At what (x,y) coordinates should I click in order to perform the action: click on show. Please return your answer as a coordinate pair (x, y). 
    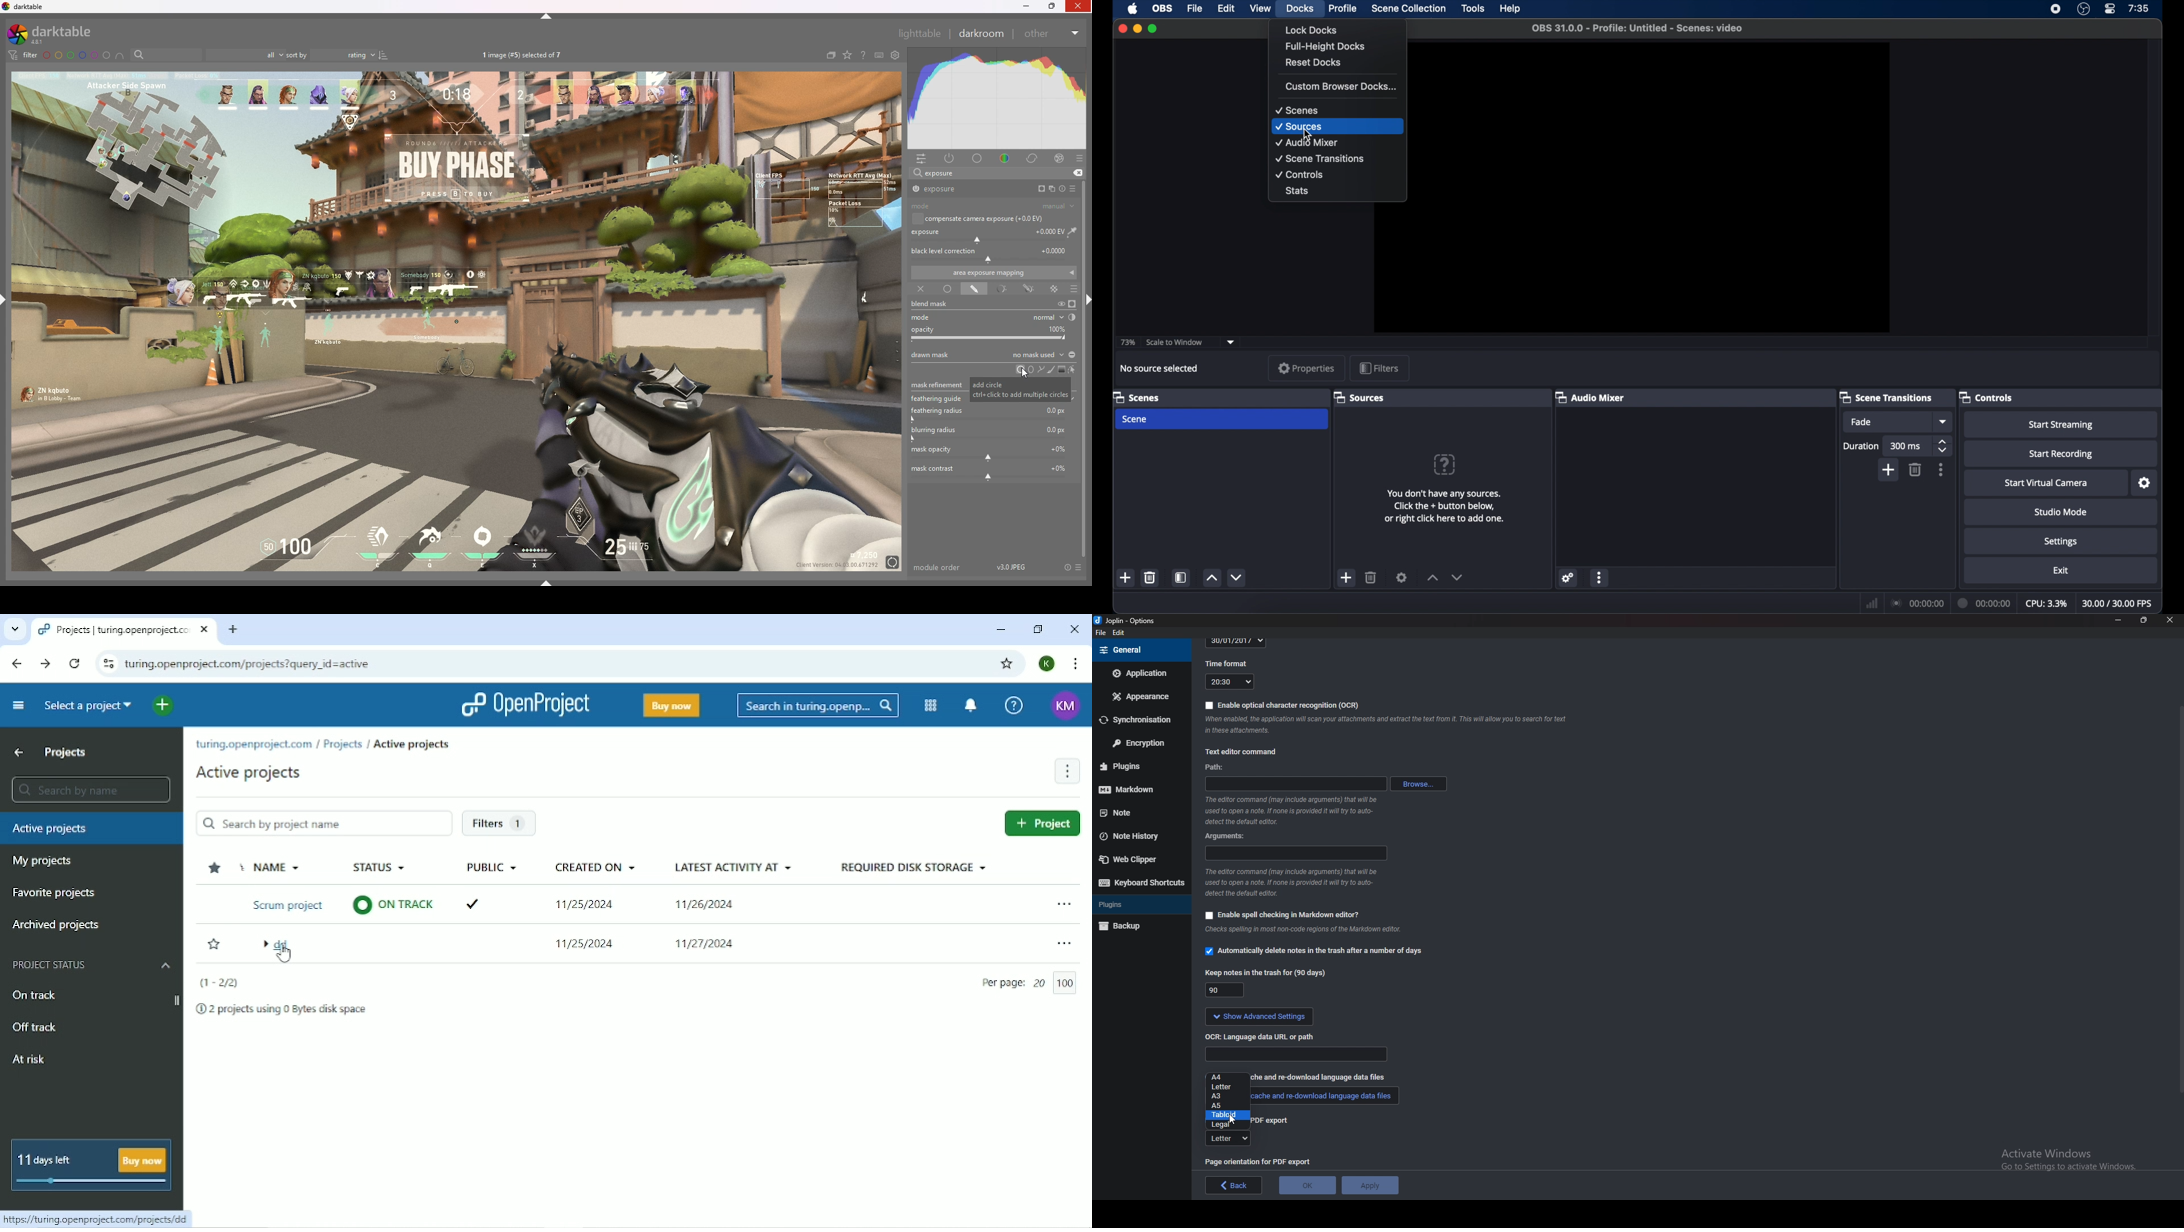
    Looking at the image, I should click on (547, 583).